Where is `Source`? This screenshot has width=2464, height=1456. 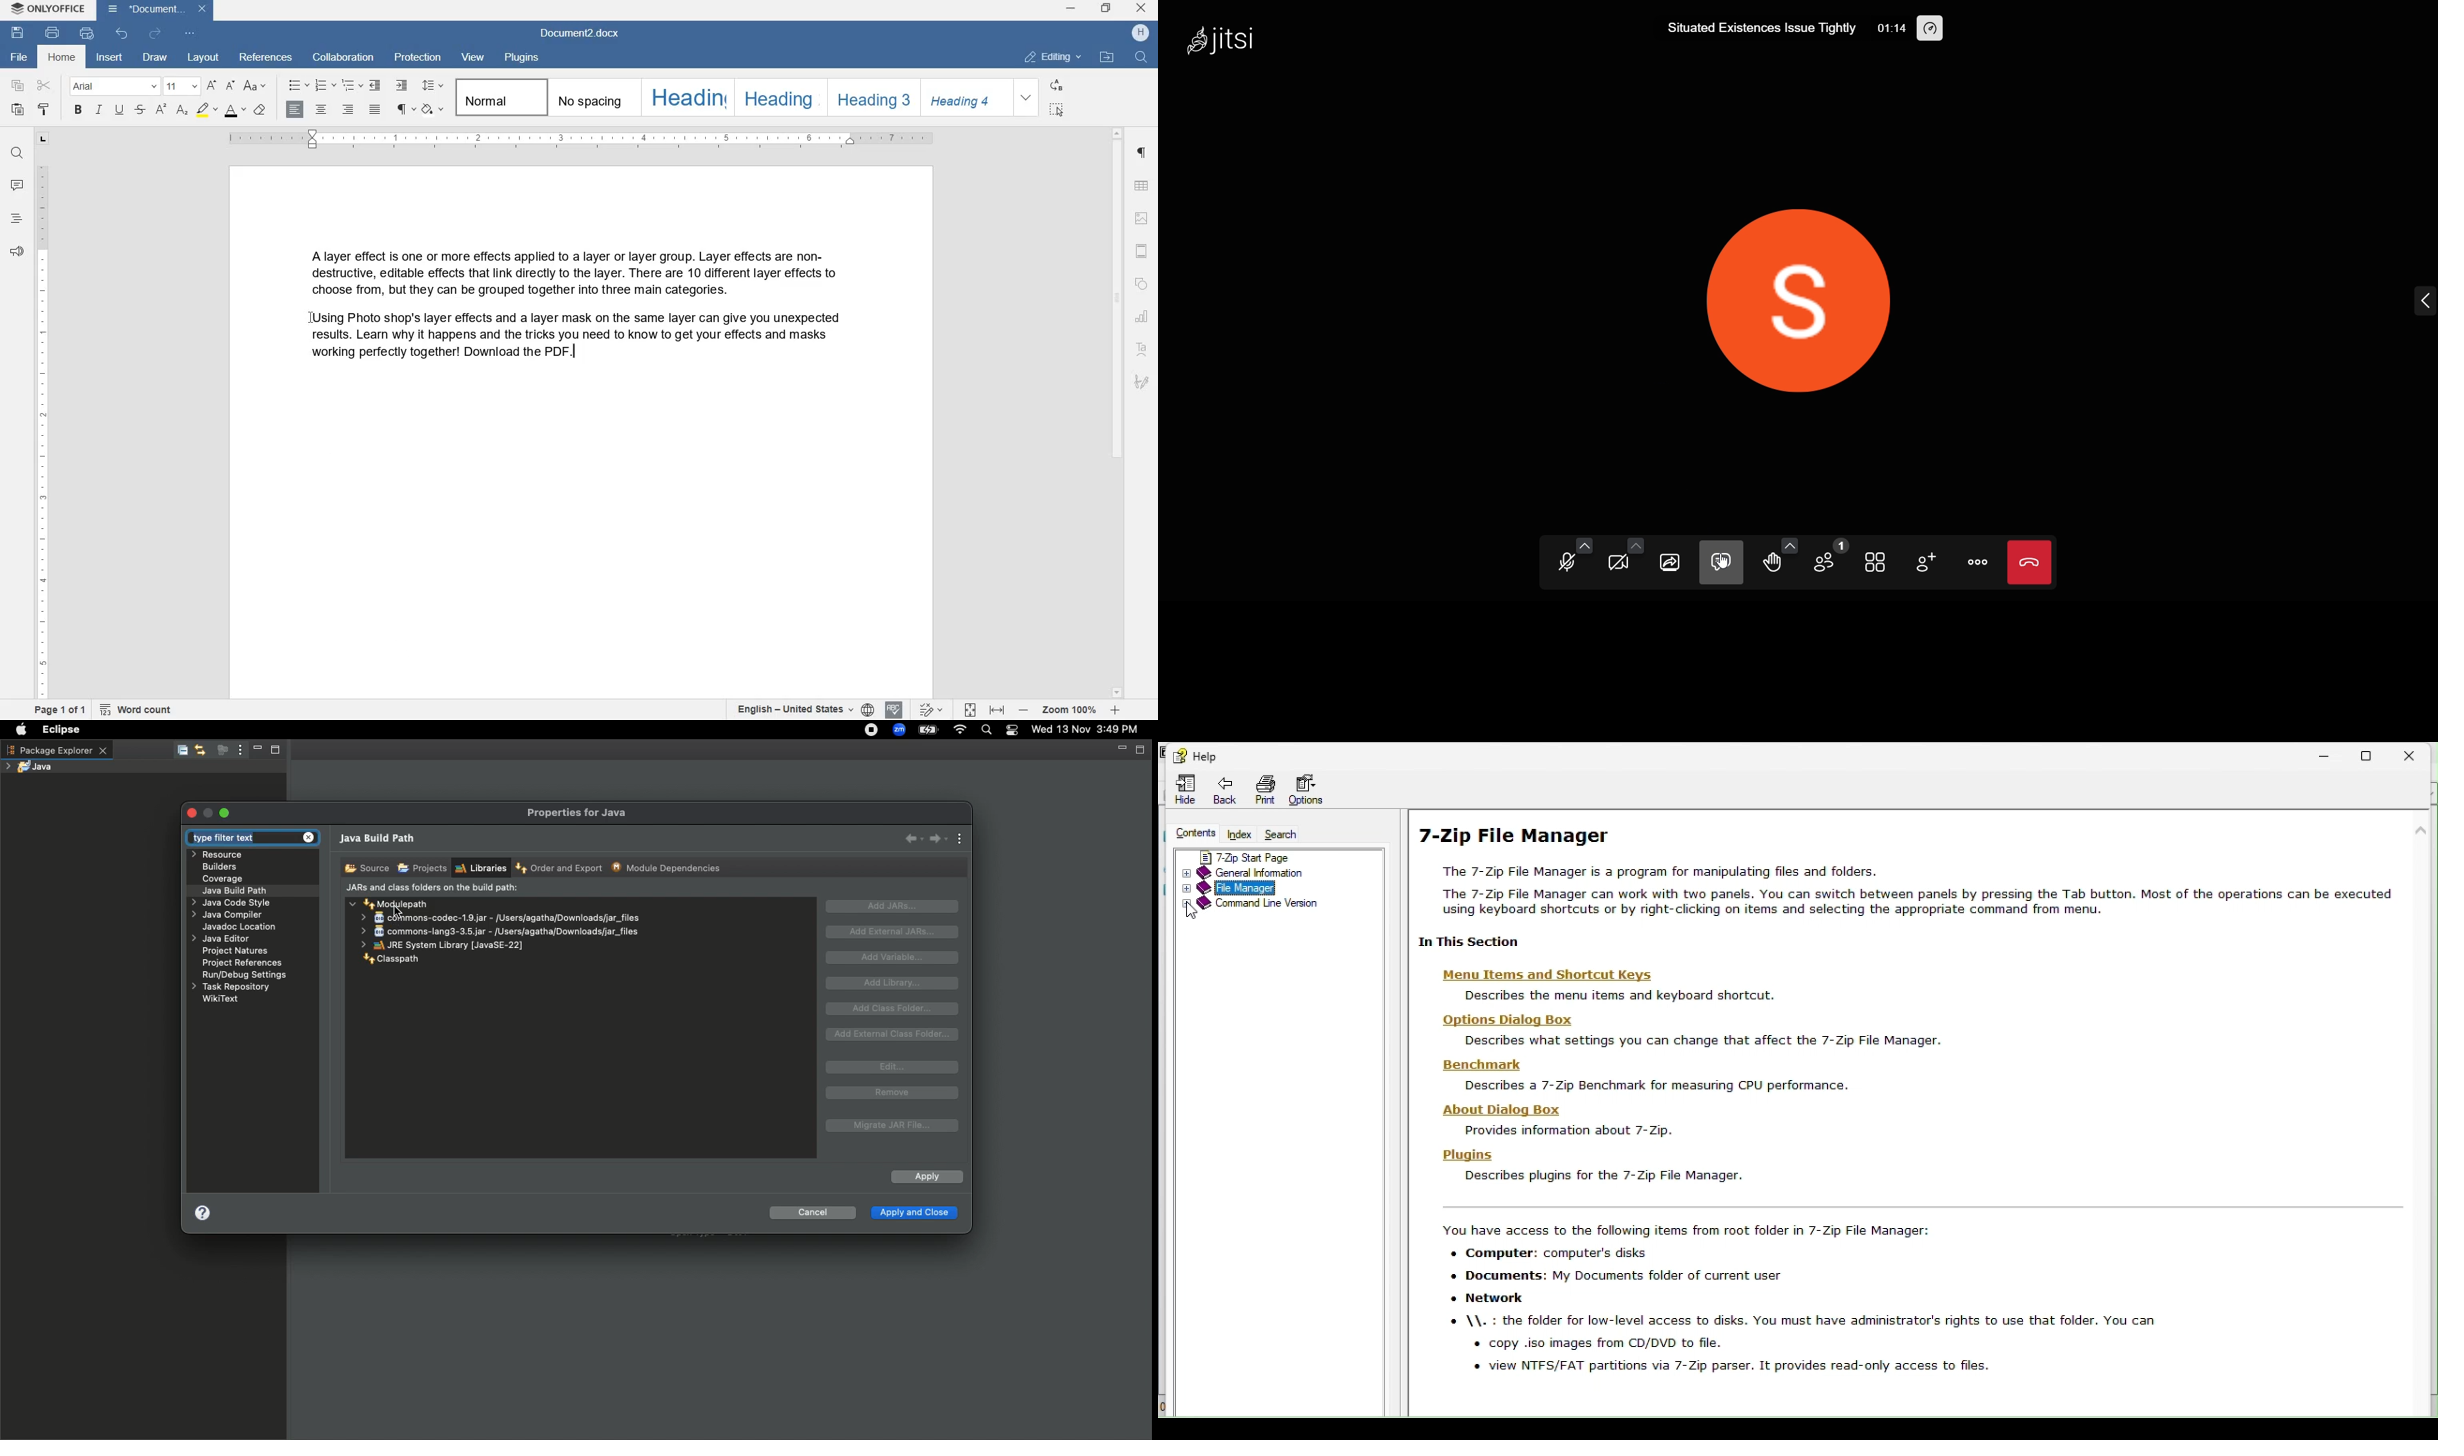 Source is located at coordinates (365, 867).